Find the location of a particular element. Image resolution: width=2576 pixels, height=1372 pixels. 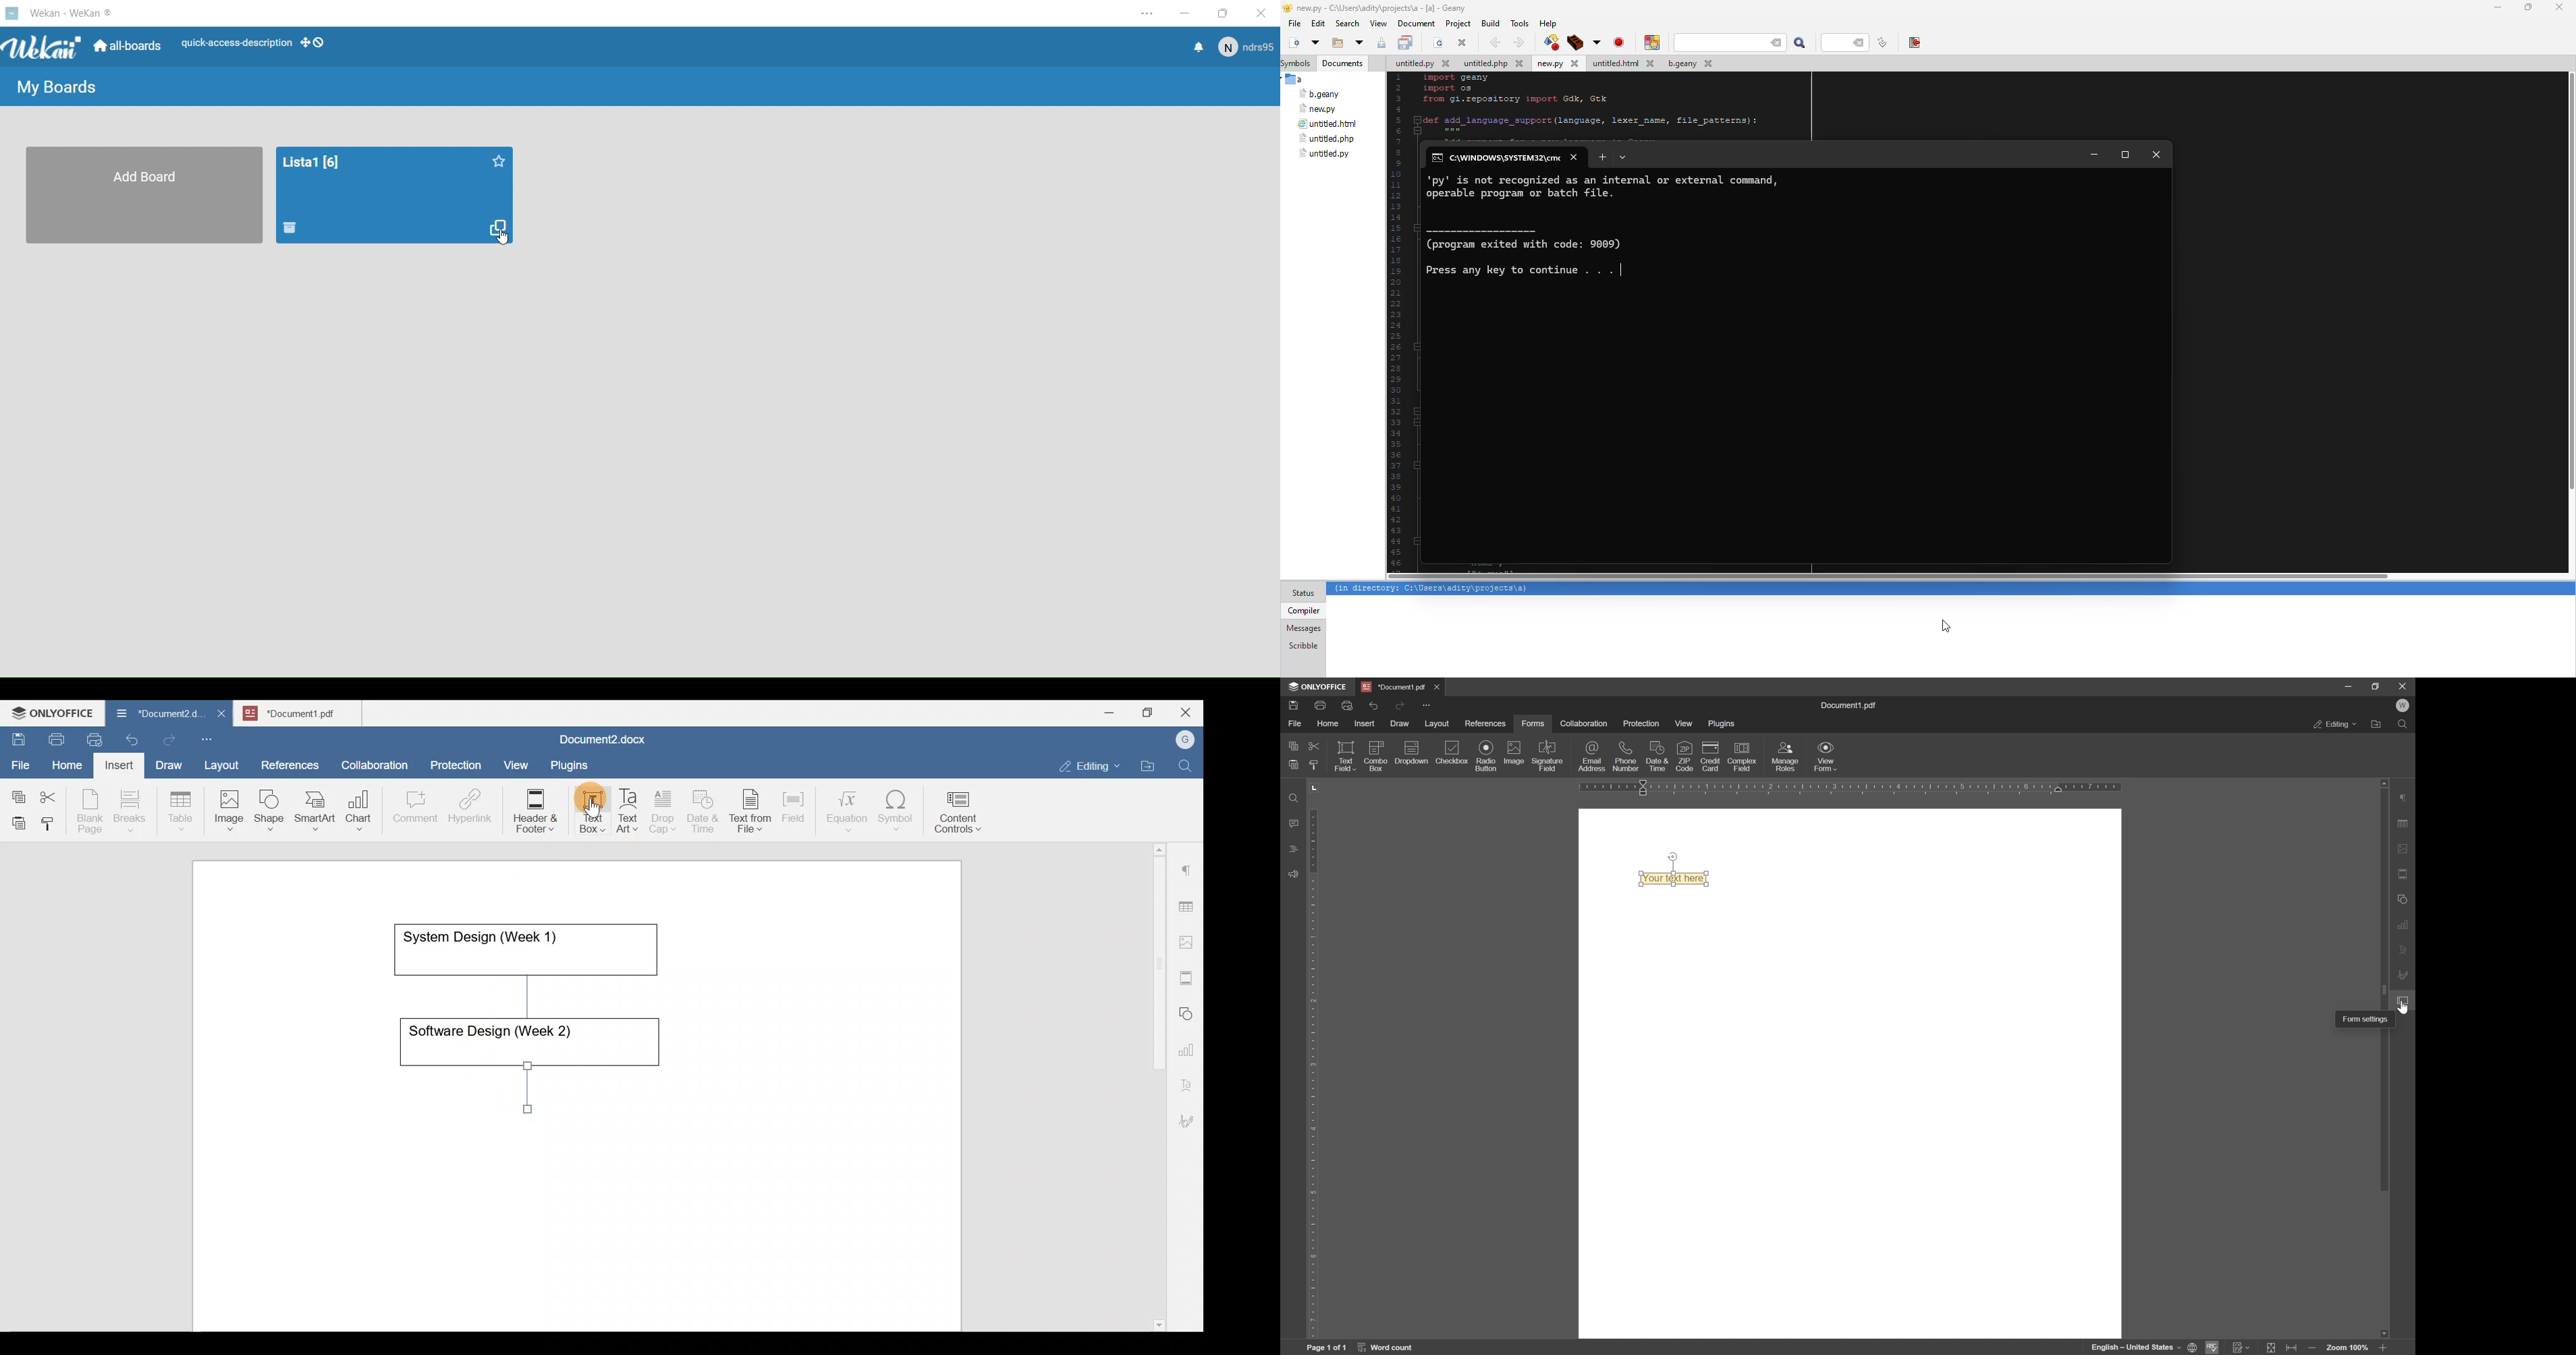

file is located at coordinates (1295, 726).